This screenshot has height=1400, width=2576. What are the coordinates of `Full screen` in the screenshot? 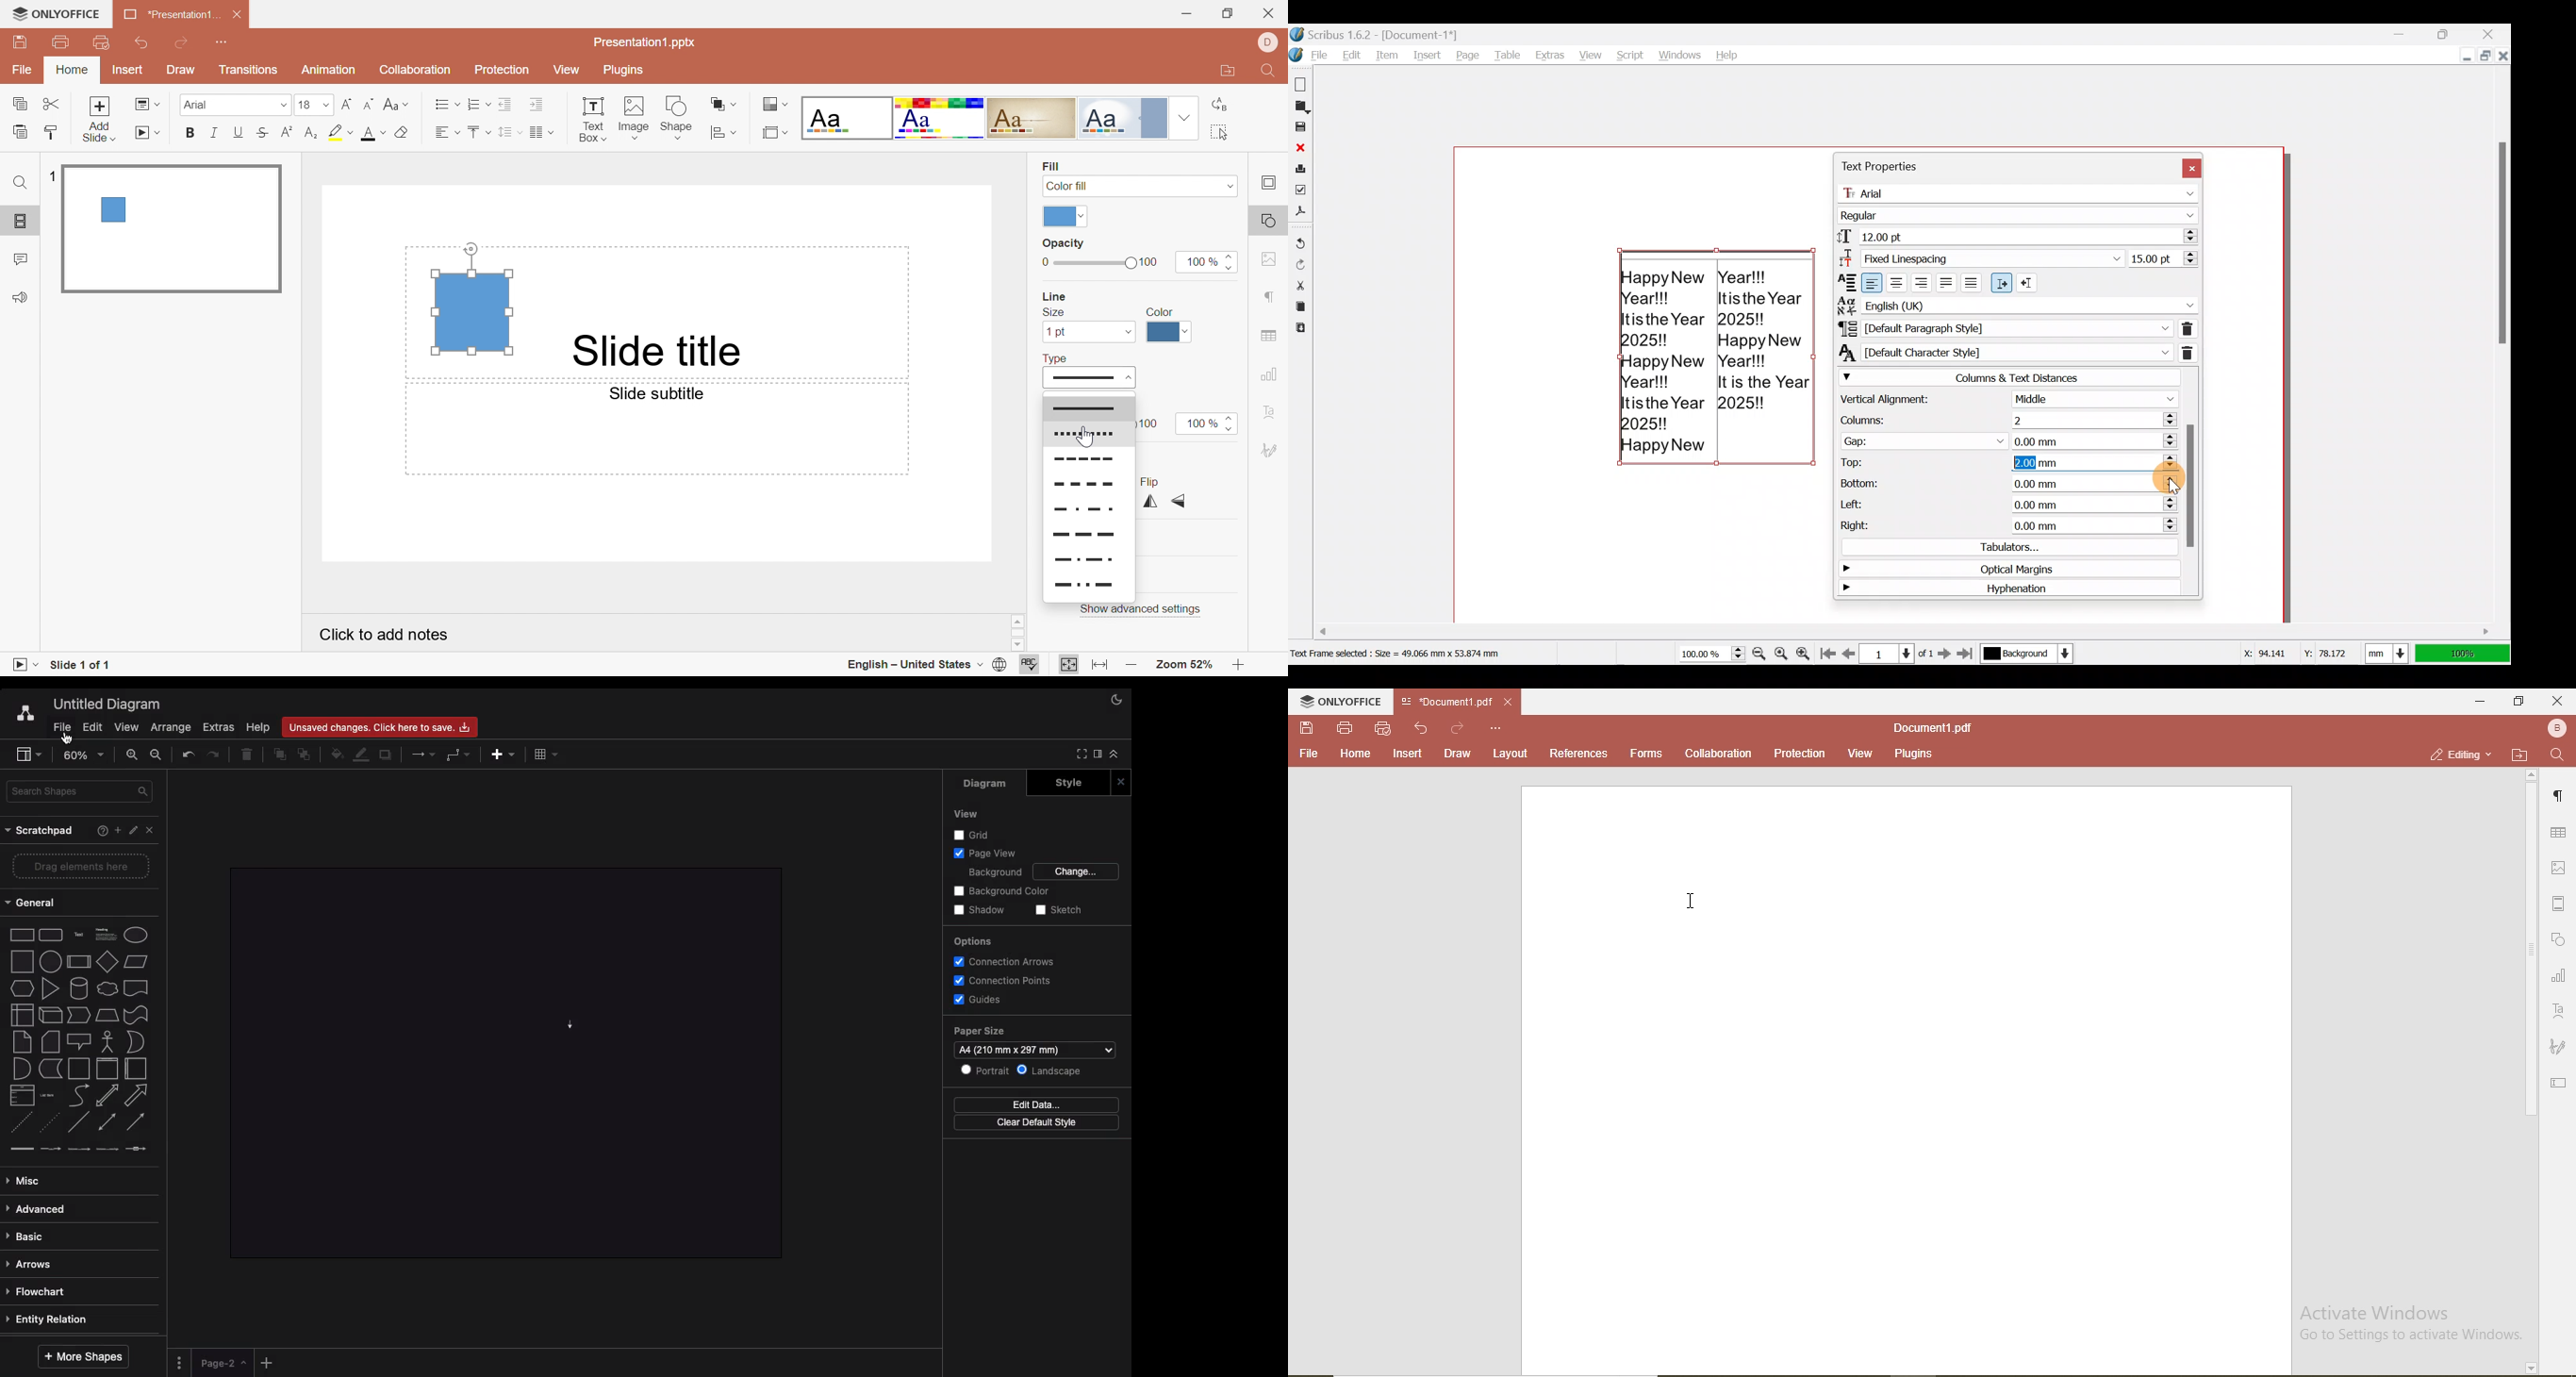 It's located at (1078, 755).